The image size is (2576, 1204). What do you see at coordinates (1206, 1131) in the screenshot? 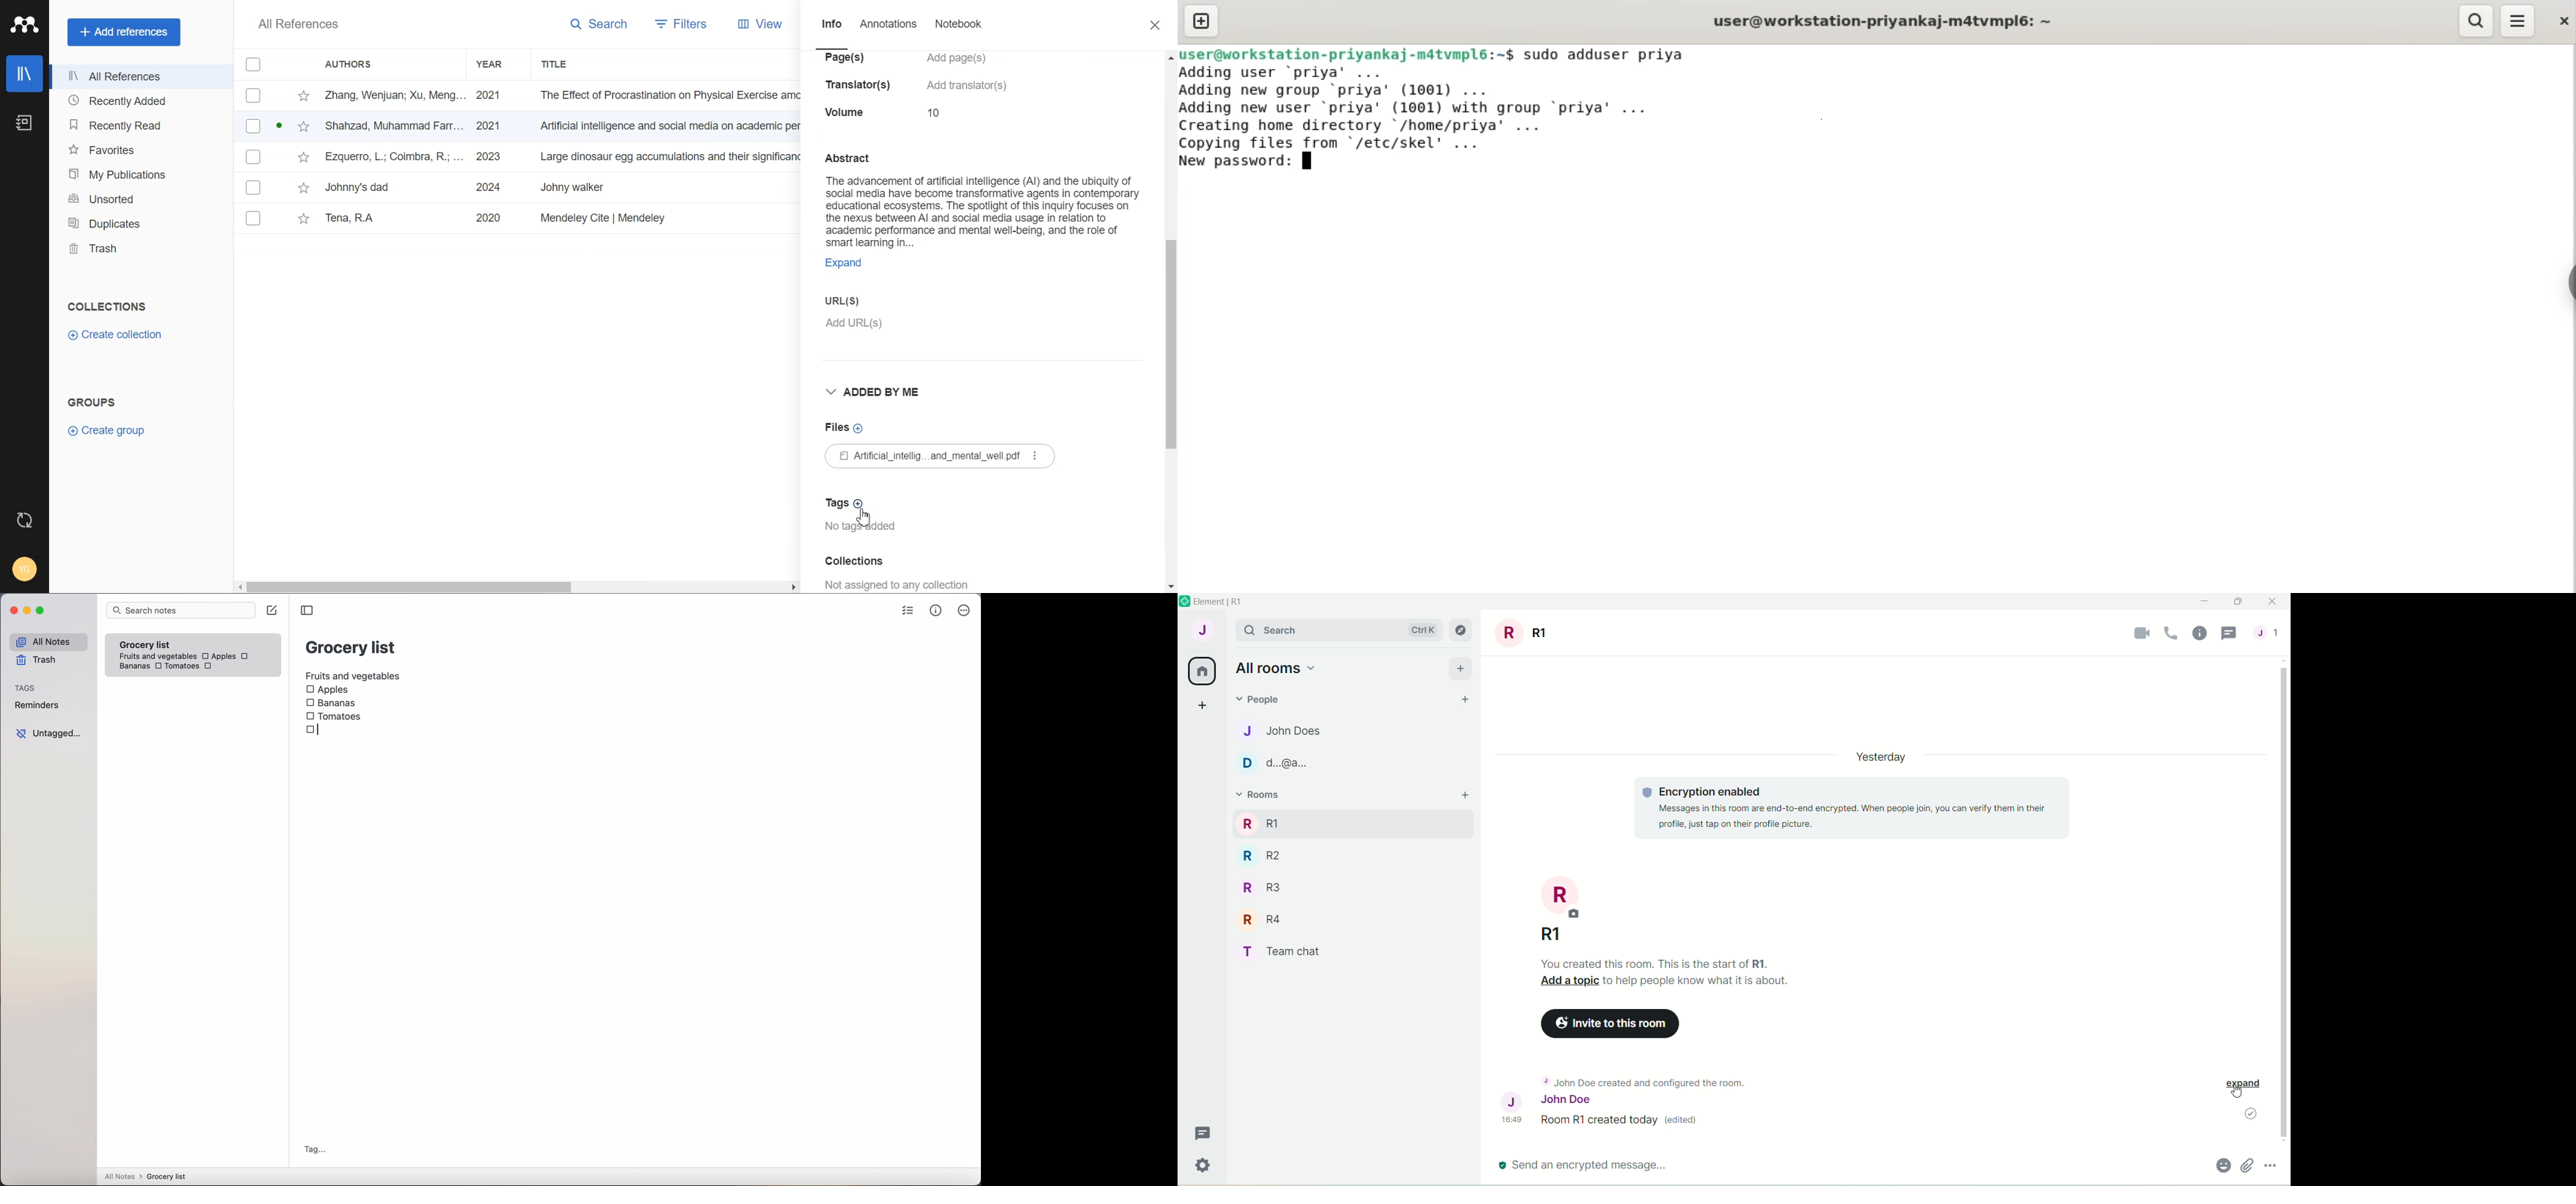
I see `threads` at bounding box center [1206, 1131].